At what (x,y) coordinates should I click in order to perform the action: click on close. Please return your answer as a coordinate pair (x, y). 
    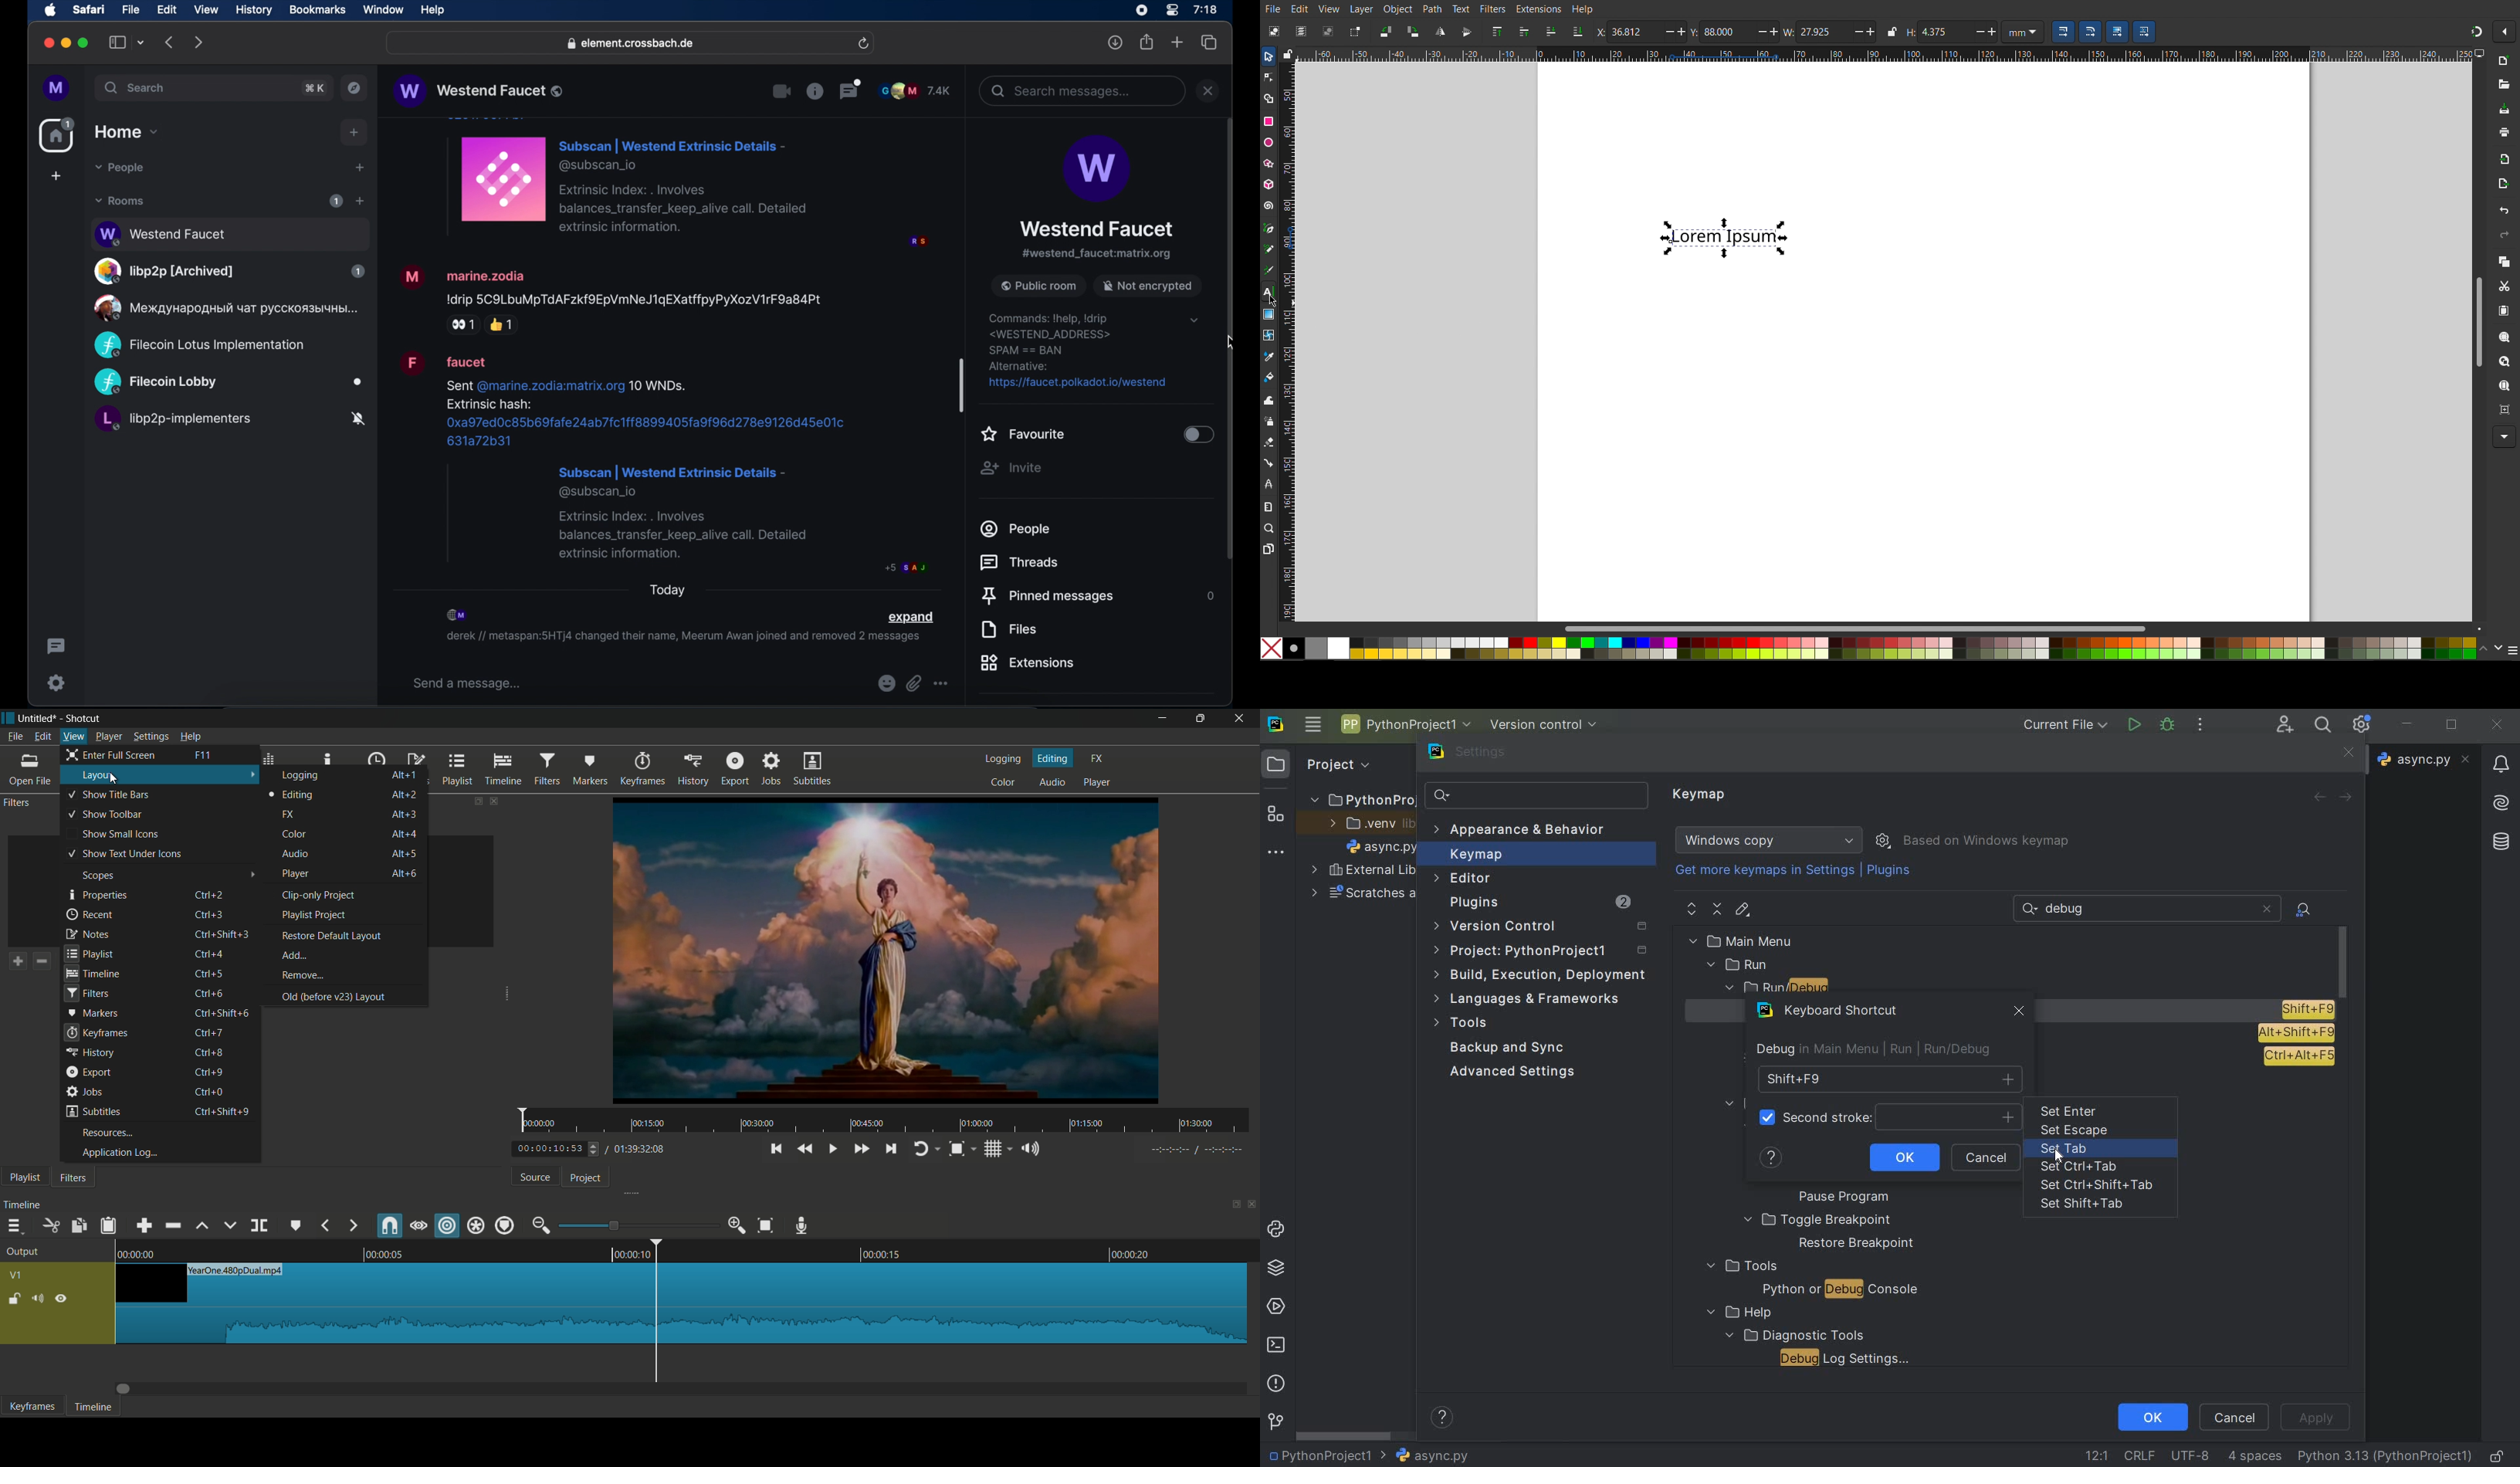
    Looking at the image, I should click on (47, 43).